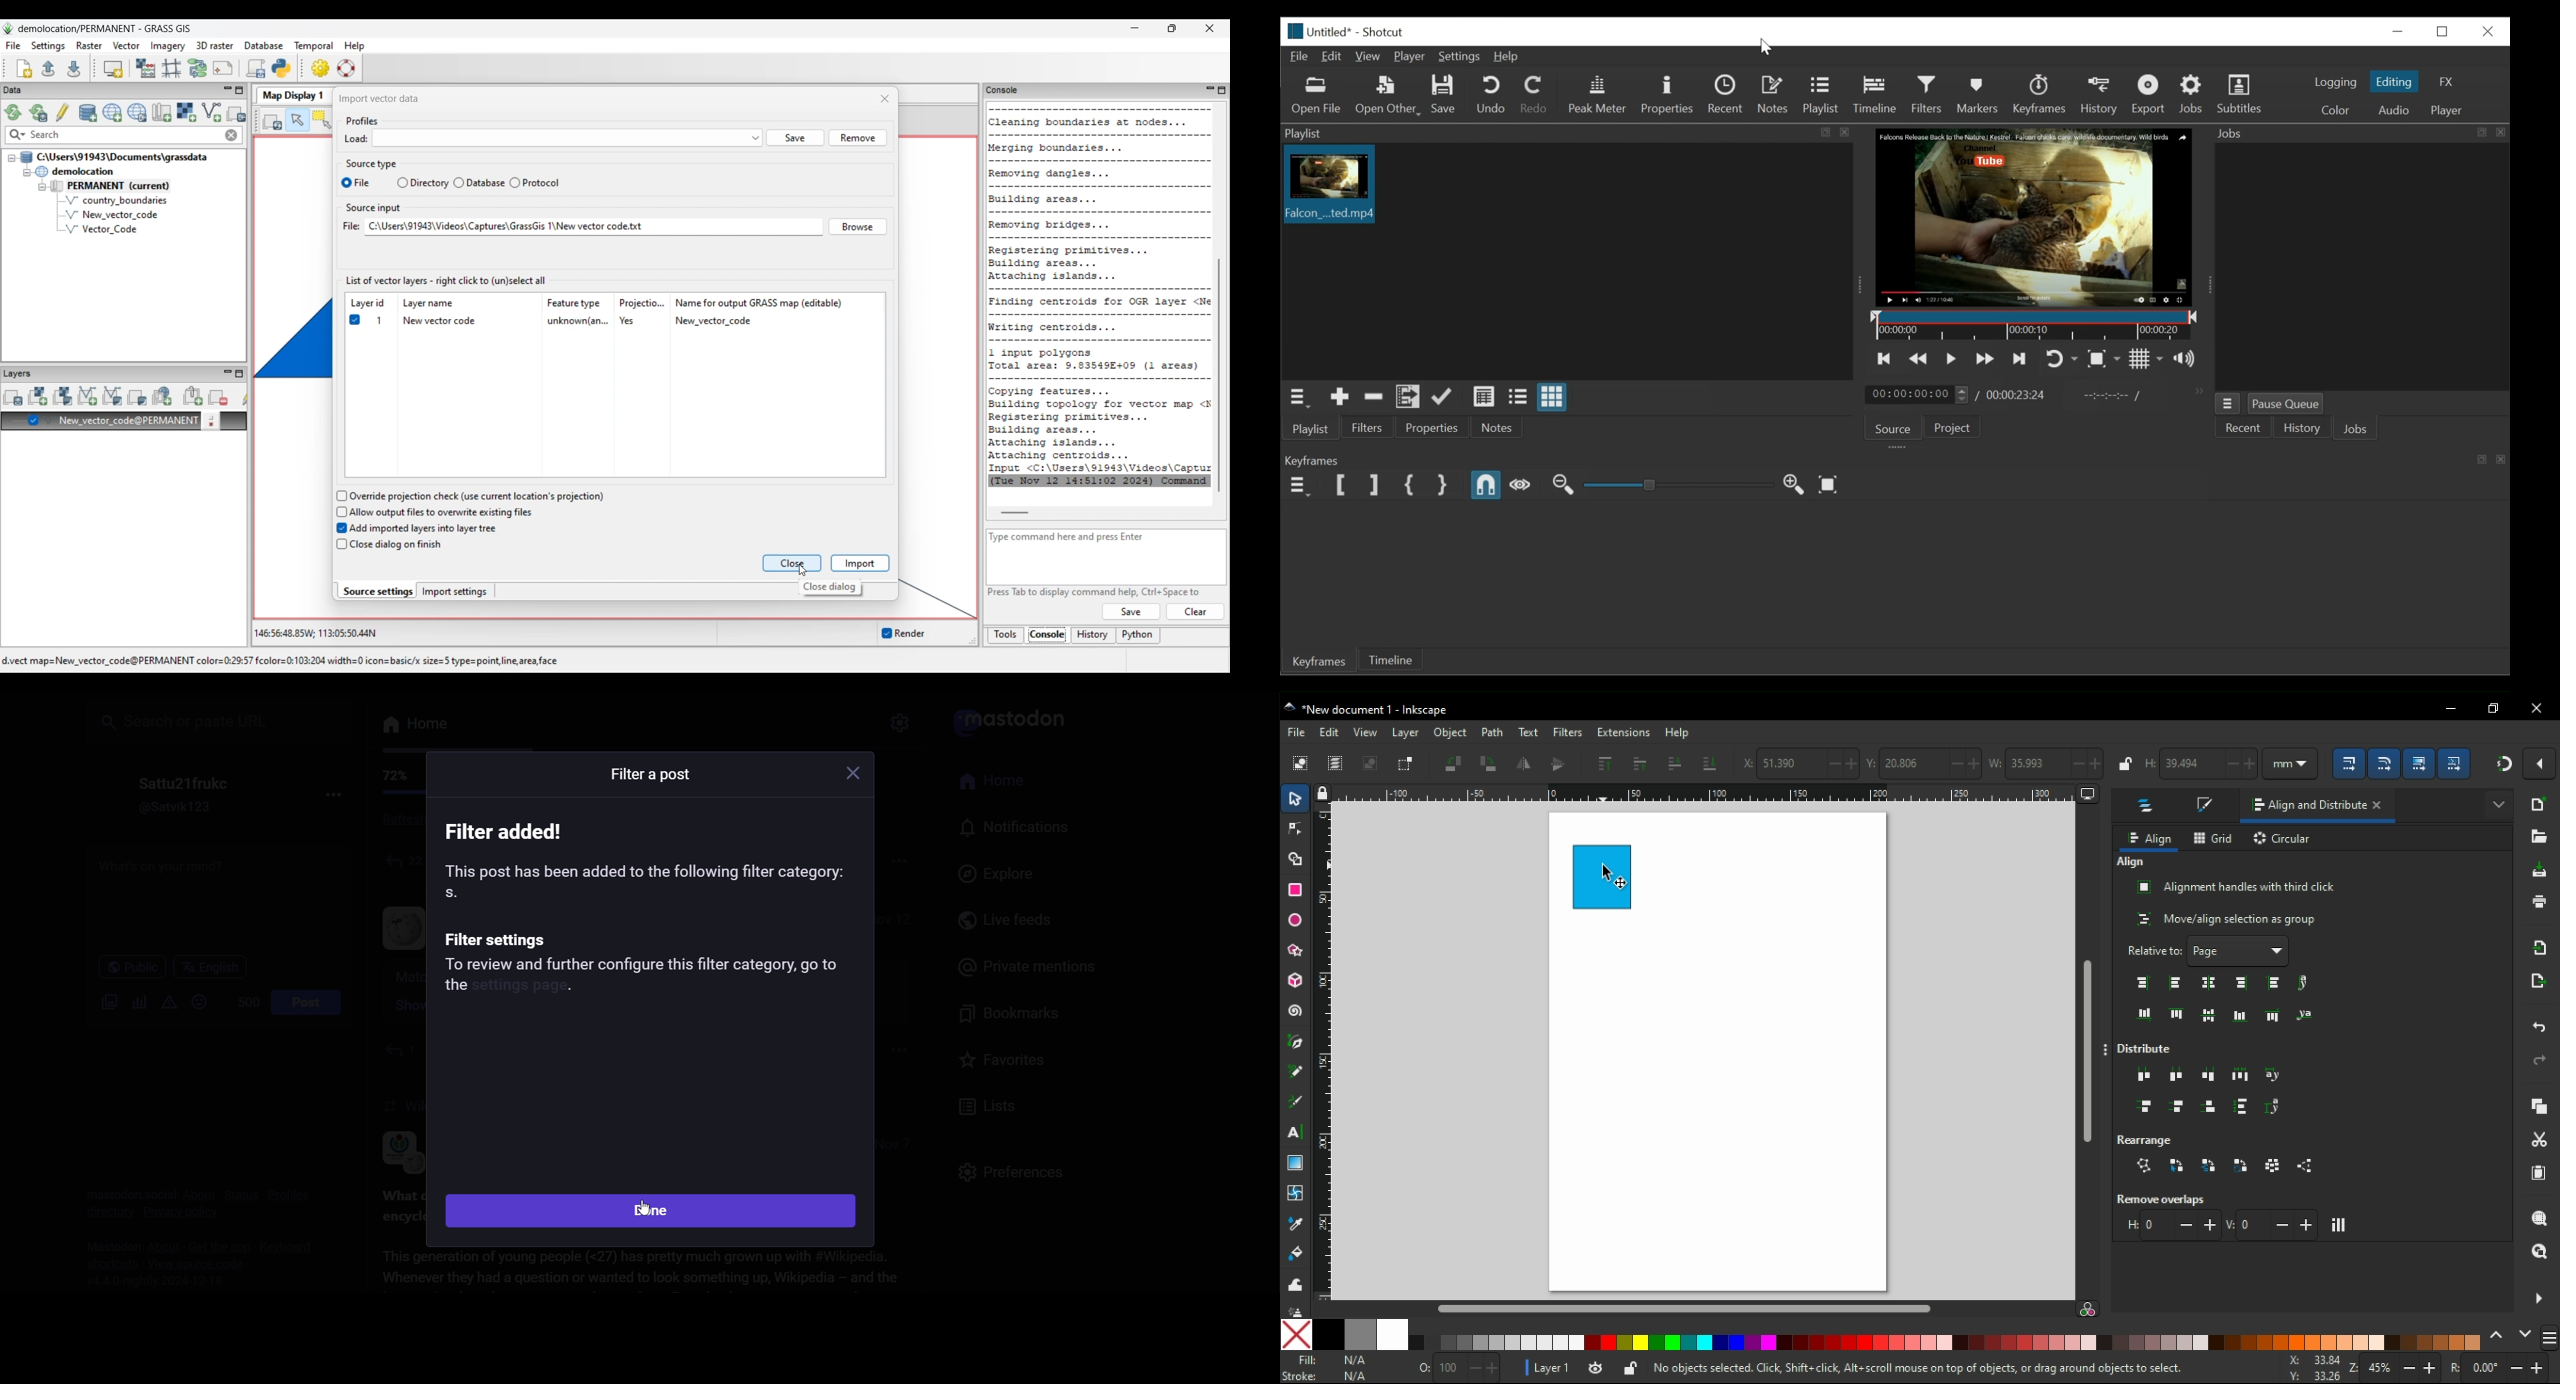 This screenshot has width=2576, height=1400. I want to click on Update, so click(1440, 399).